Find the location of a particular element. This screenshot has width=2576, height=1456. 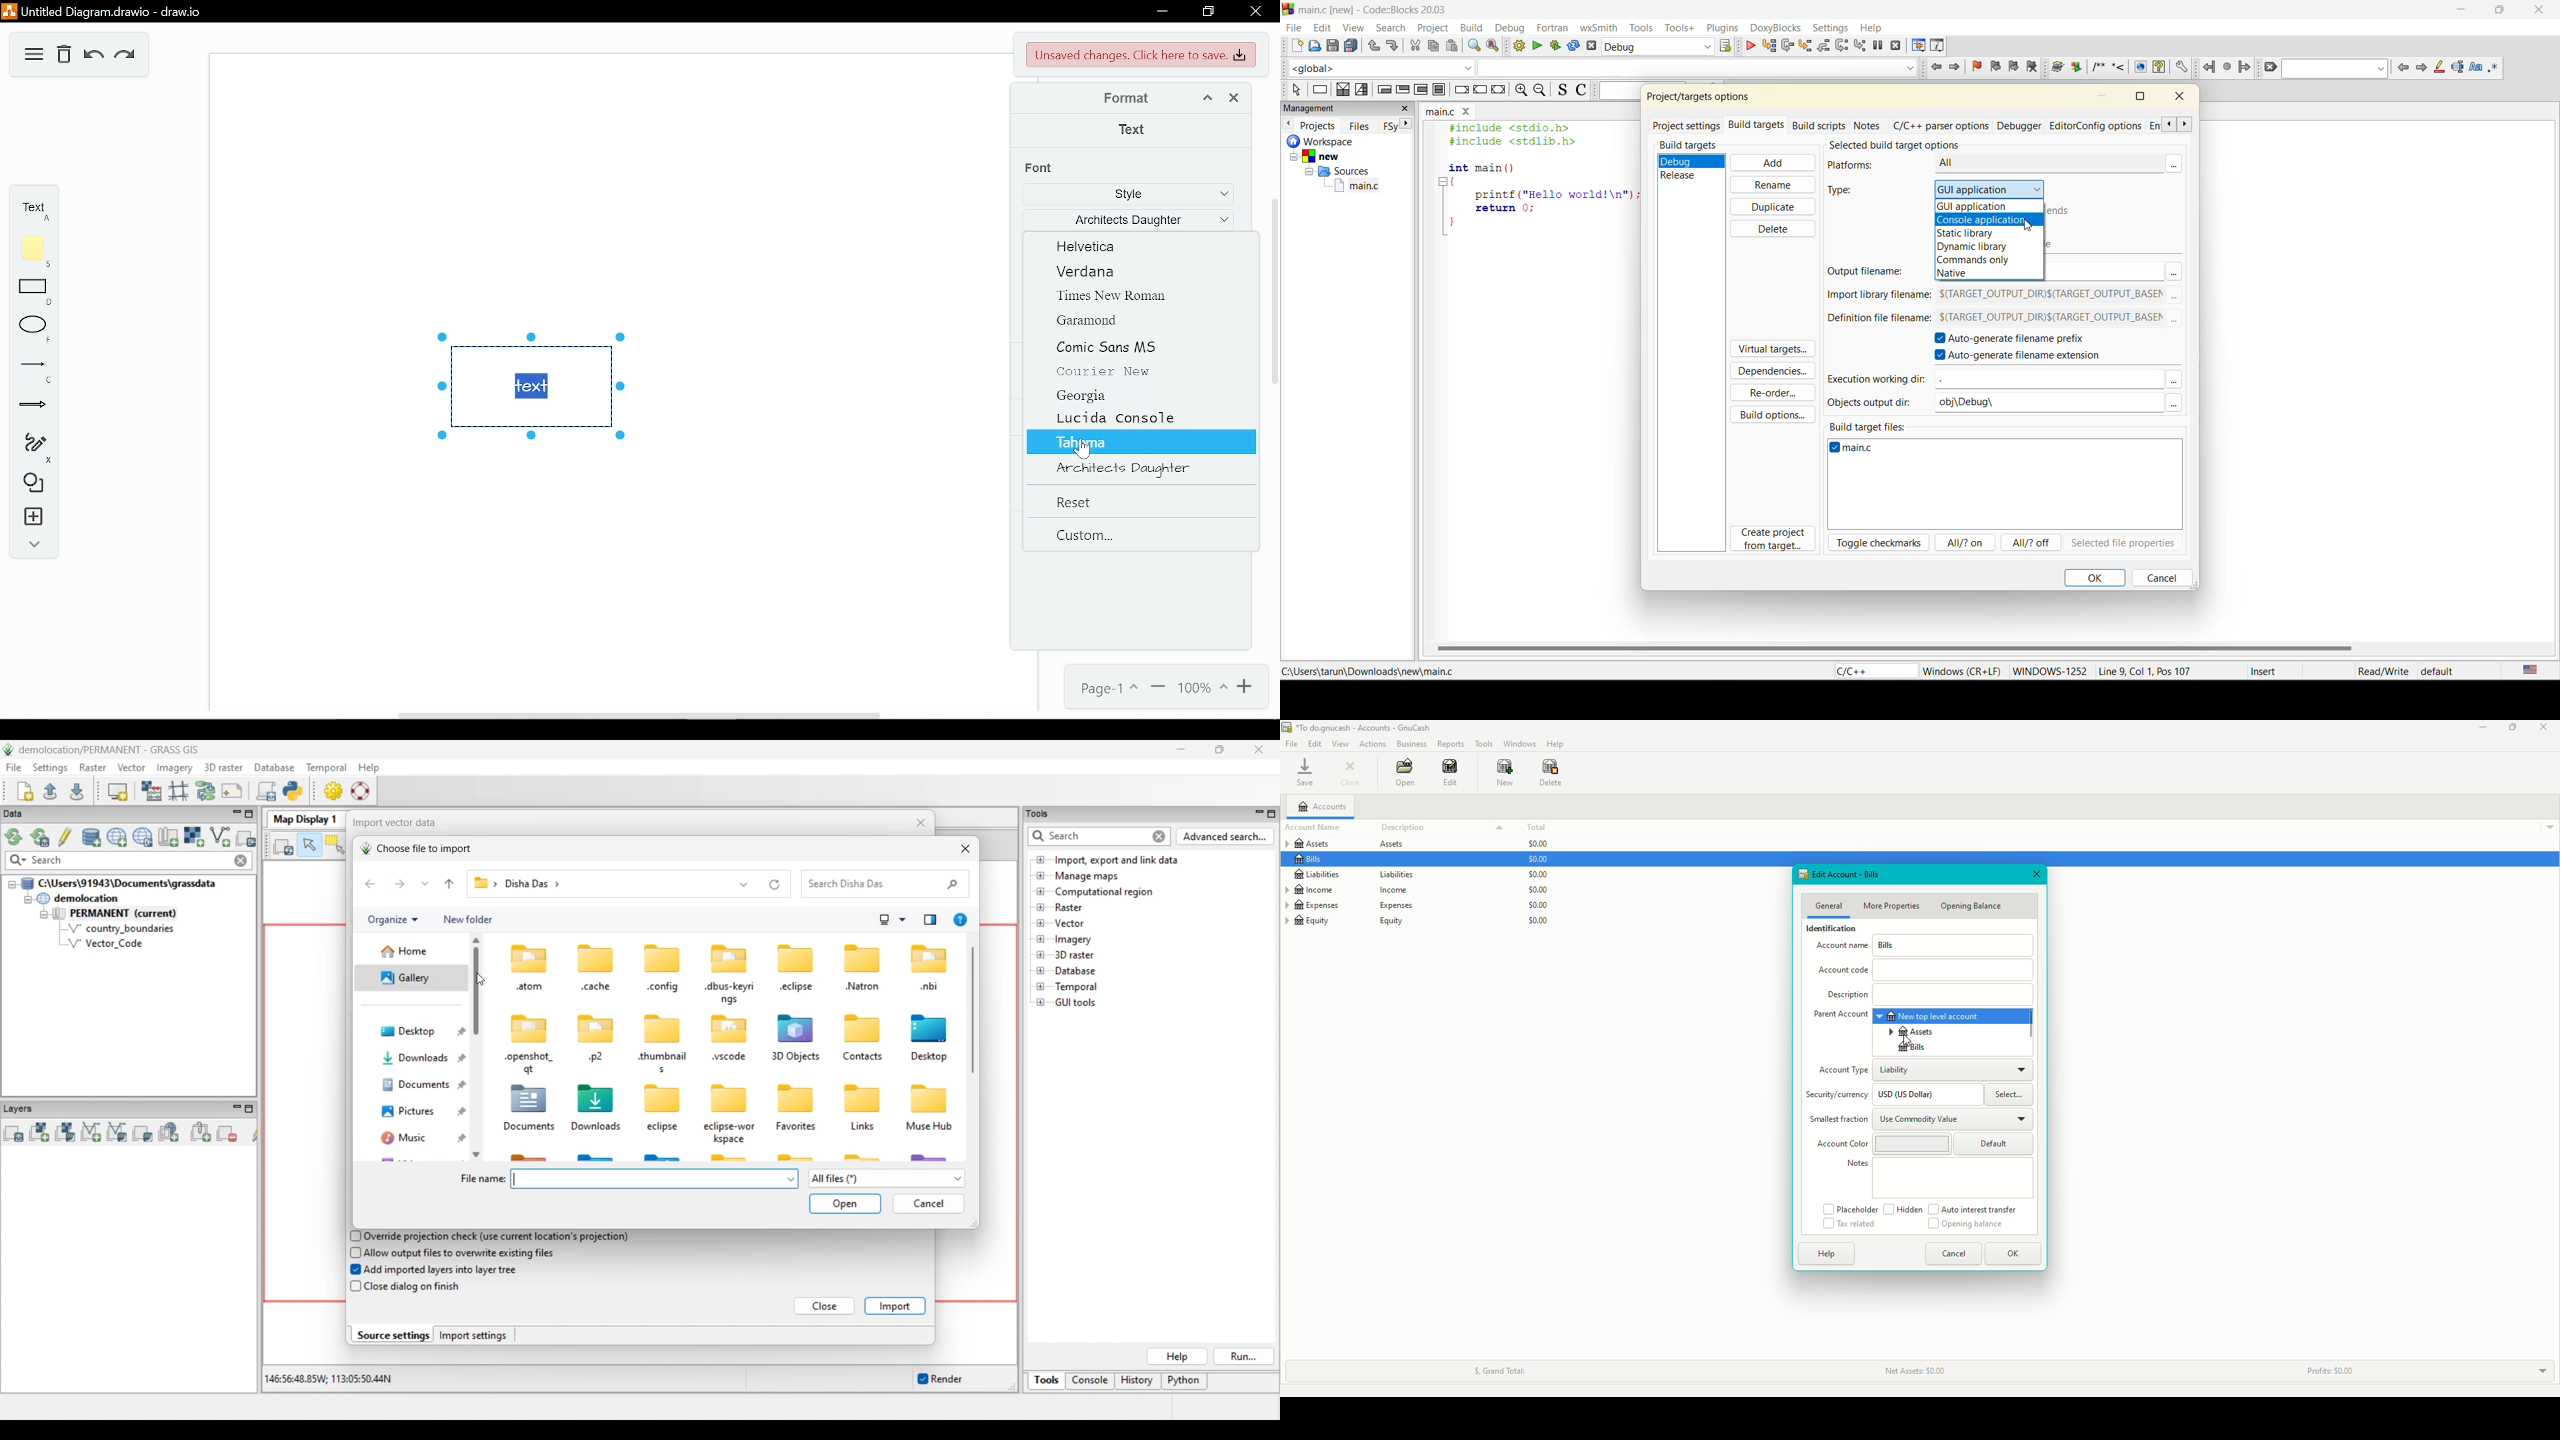

settings is located at coordinates (1831, 29).